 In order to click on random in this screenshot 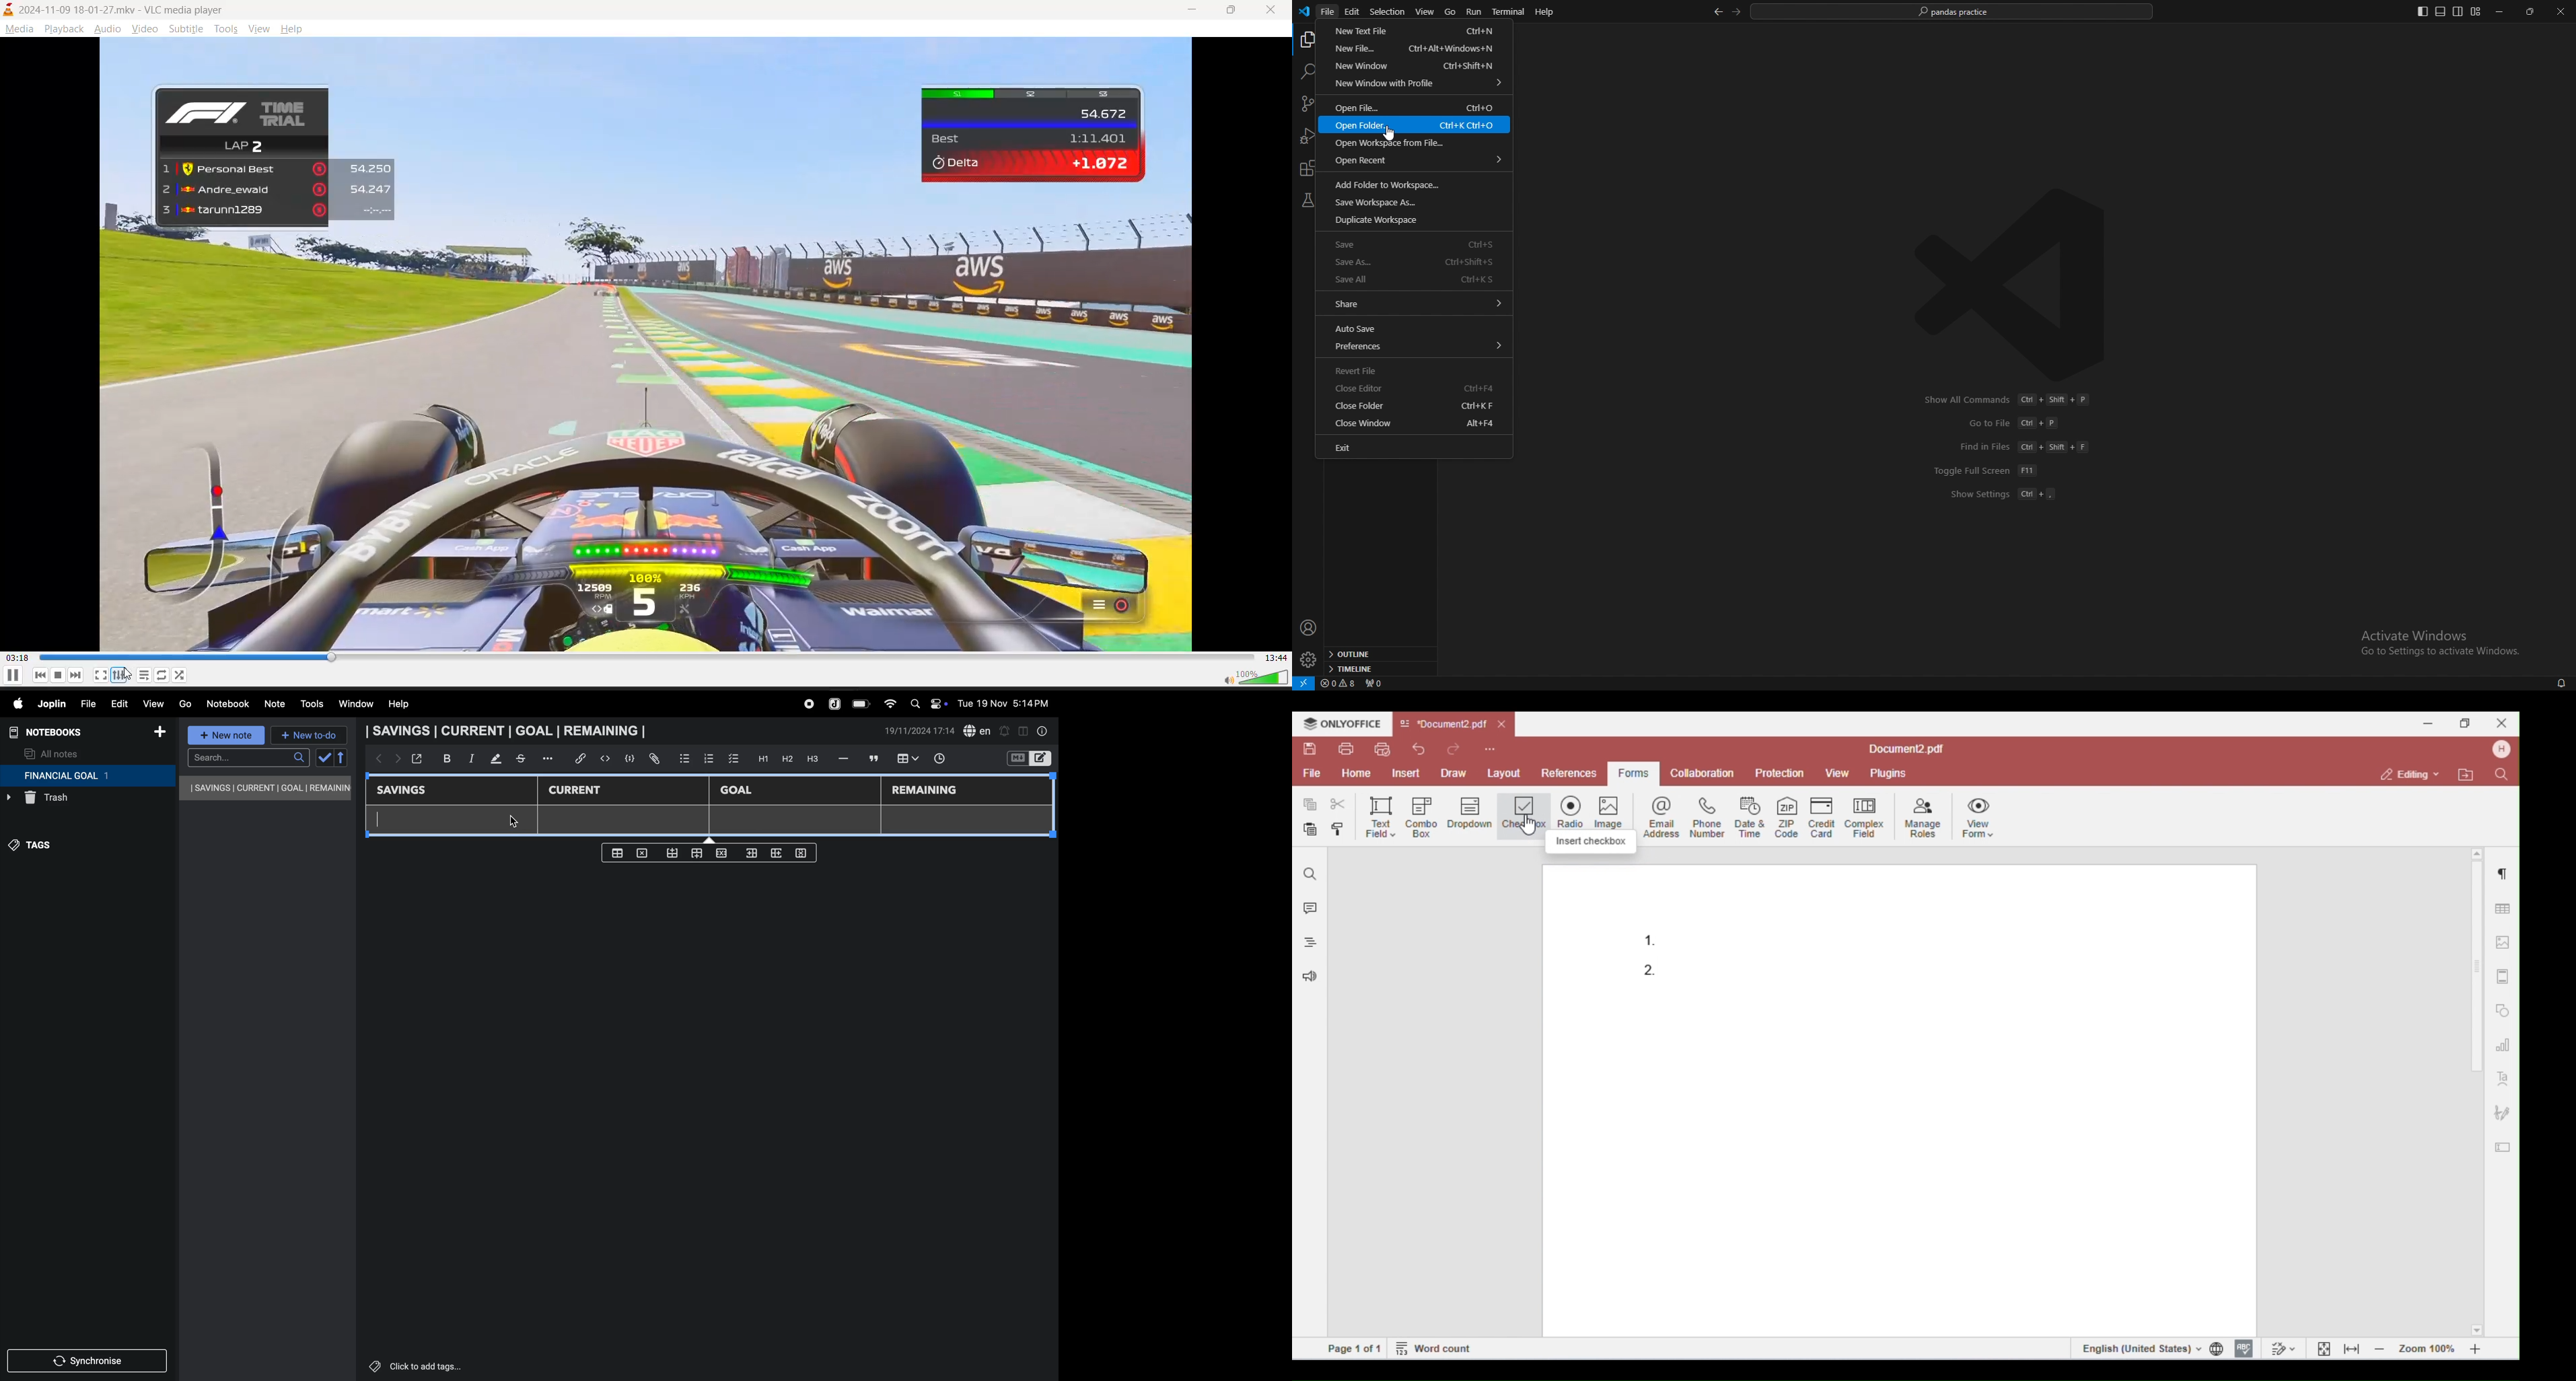, I will do `click(163, 675)`.